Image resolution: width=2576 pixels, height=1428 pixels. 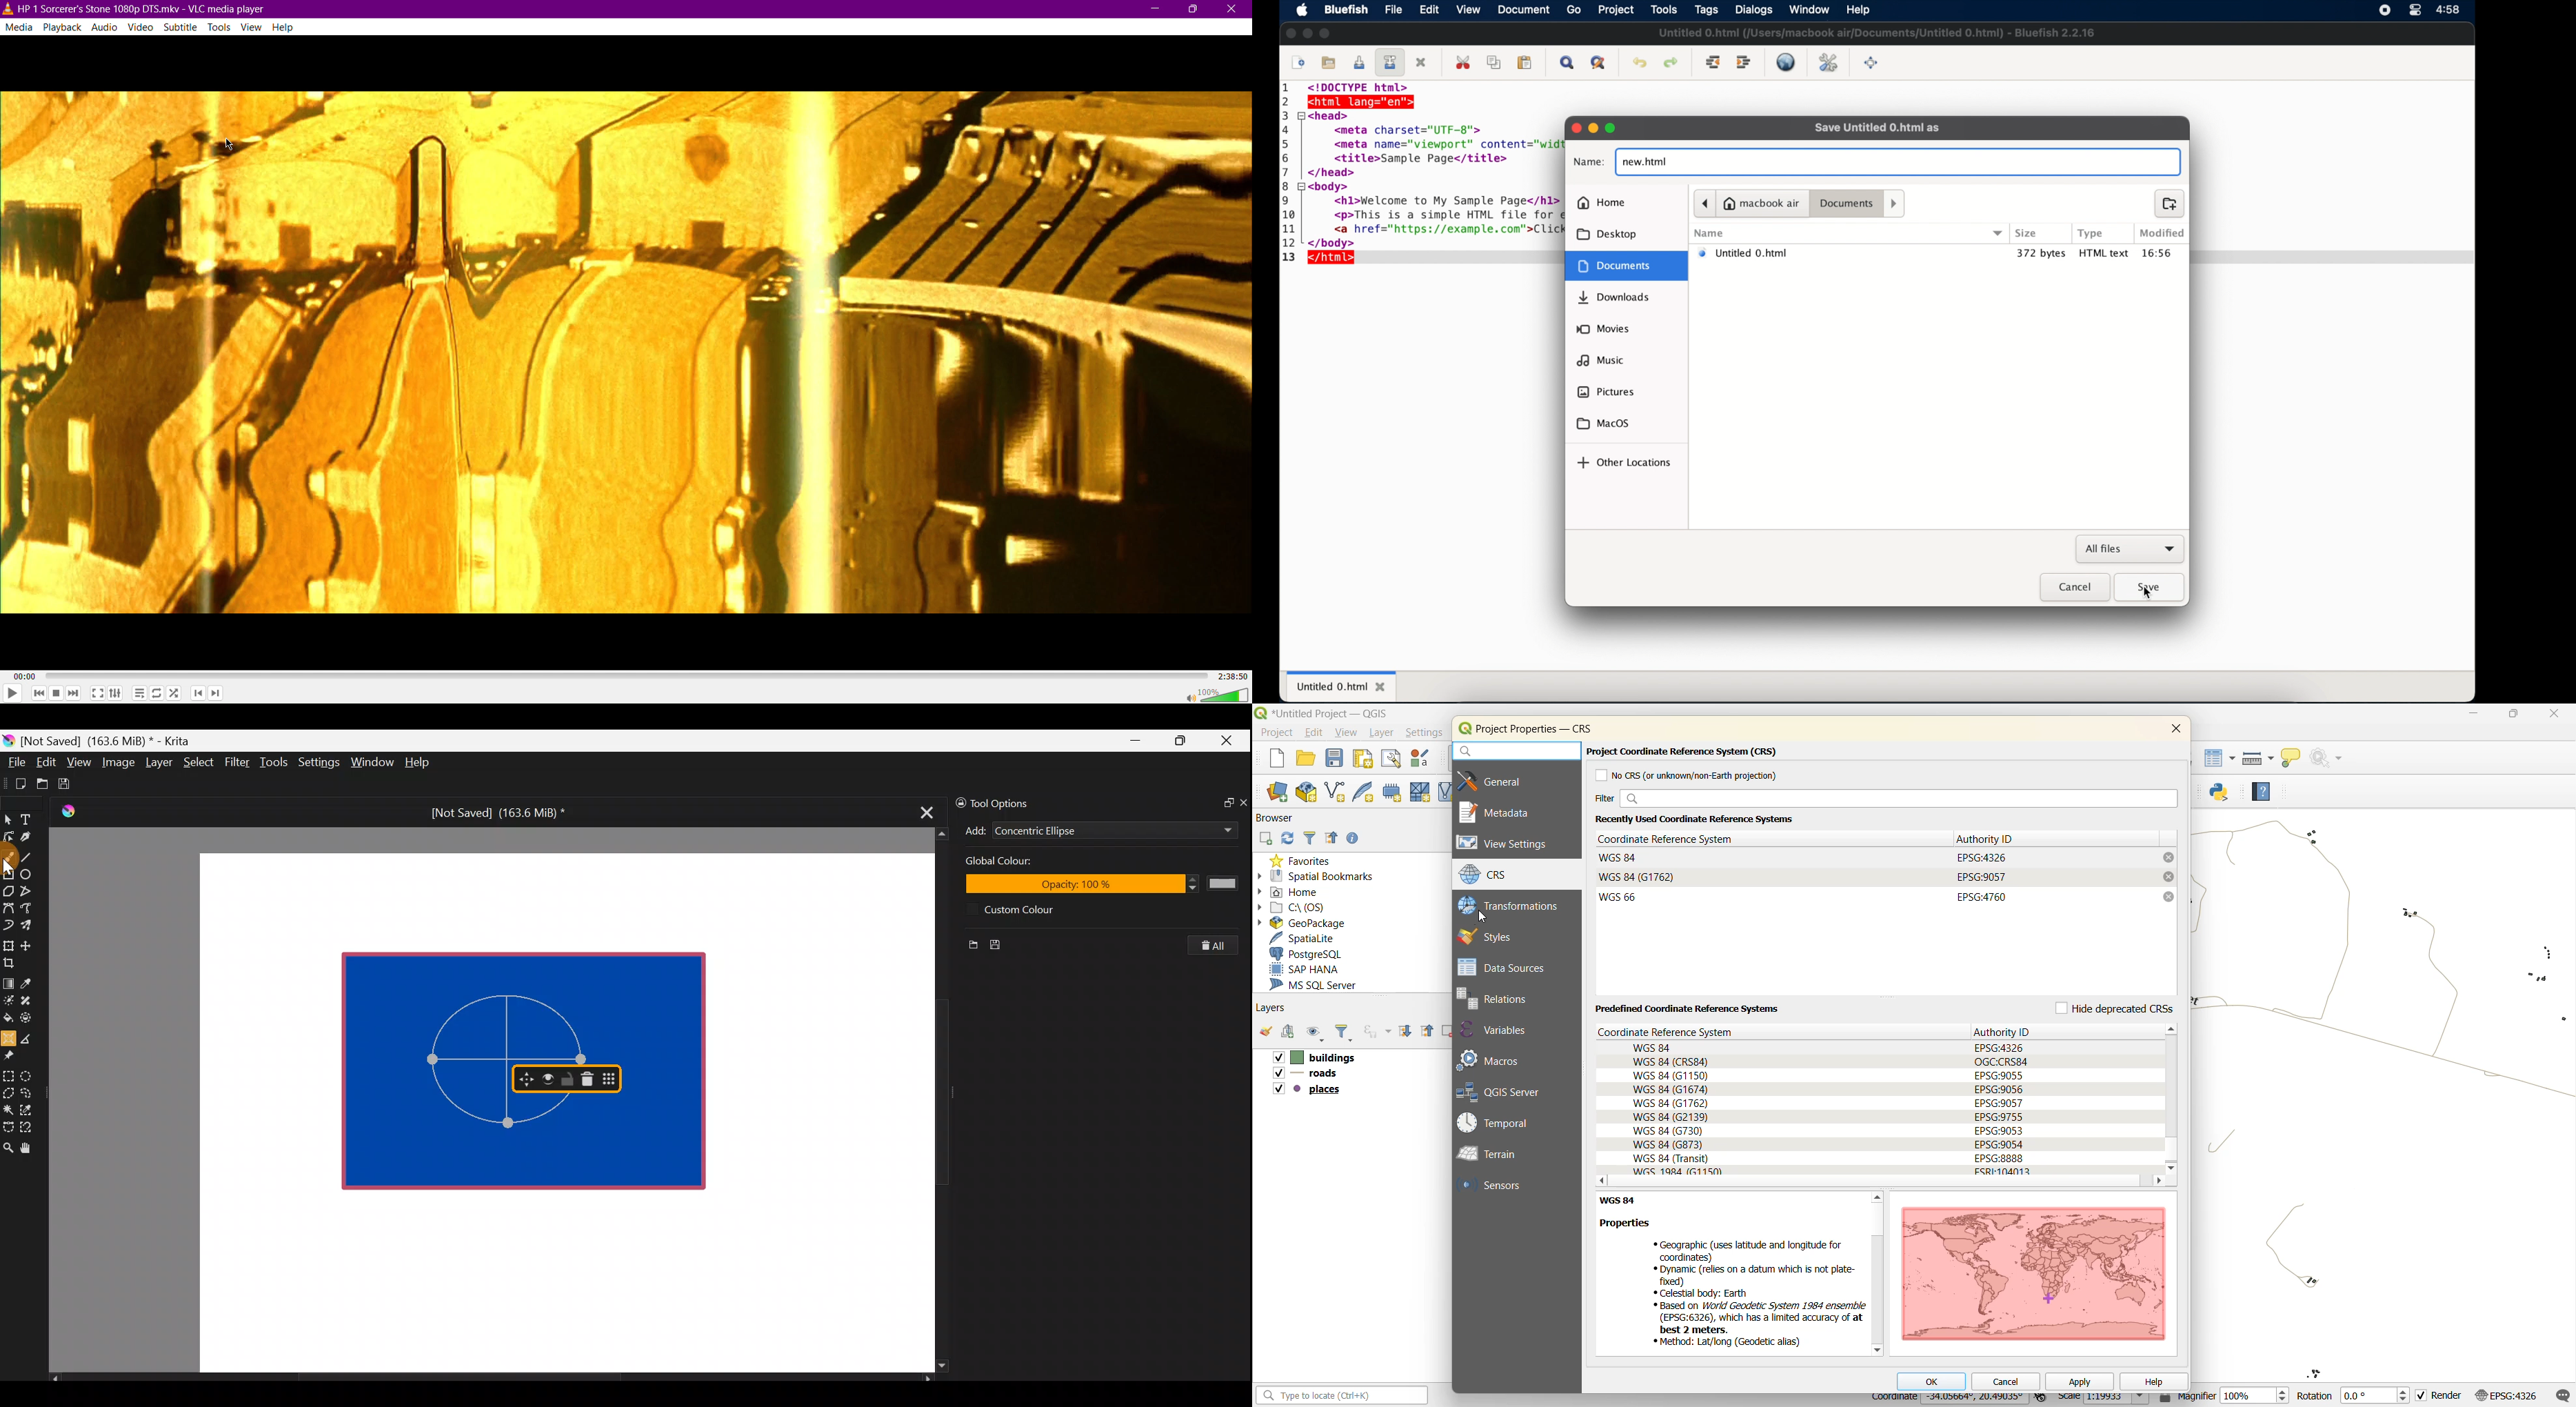 I want to click on Move docker, so click(x=611, y=1077).